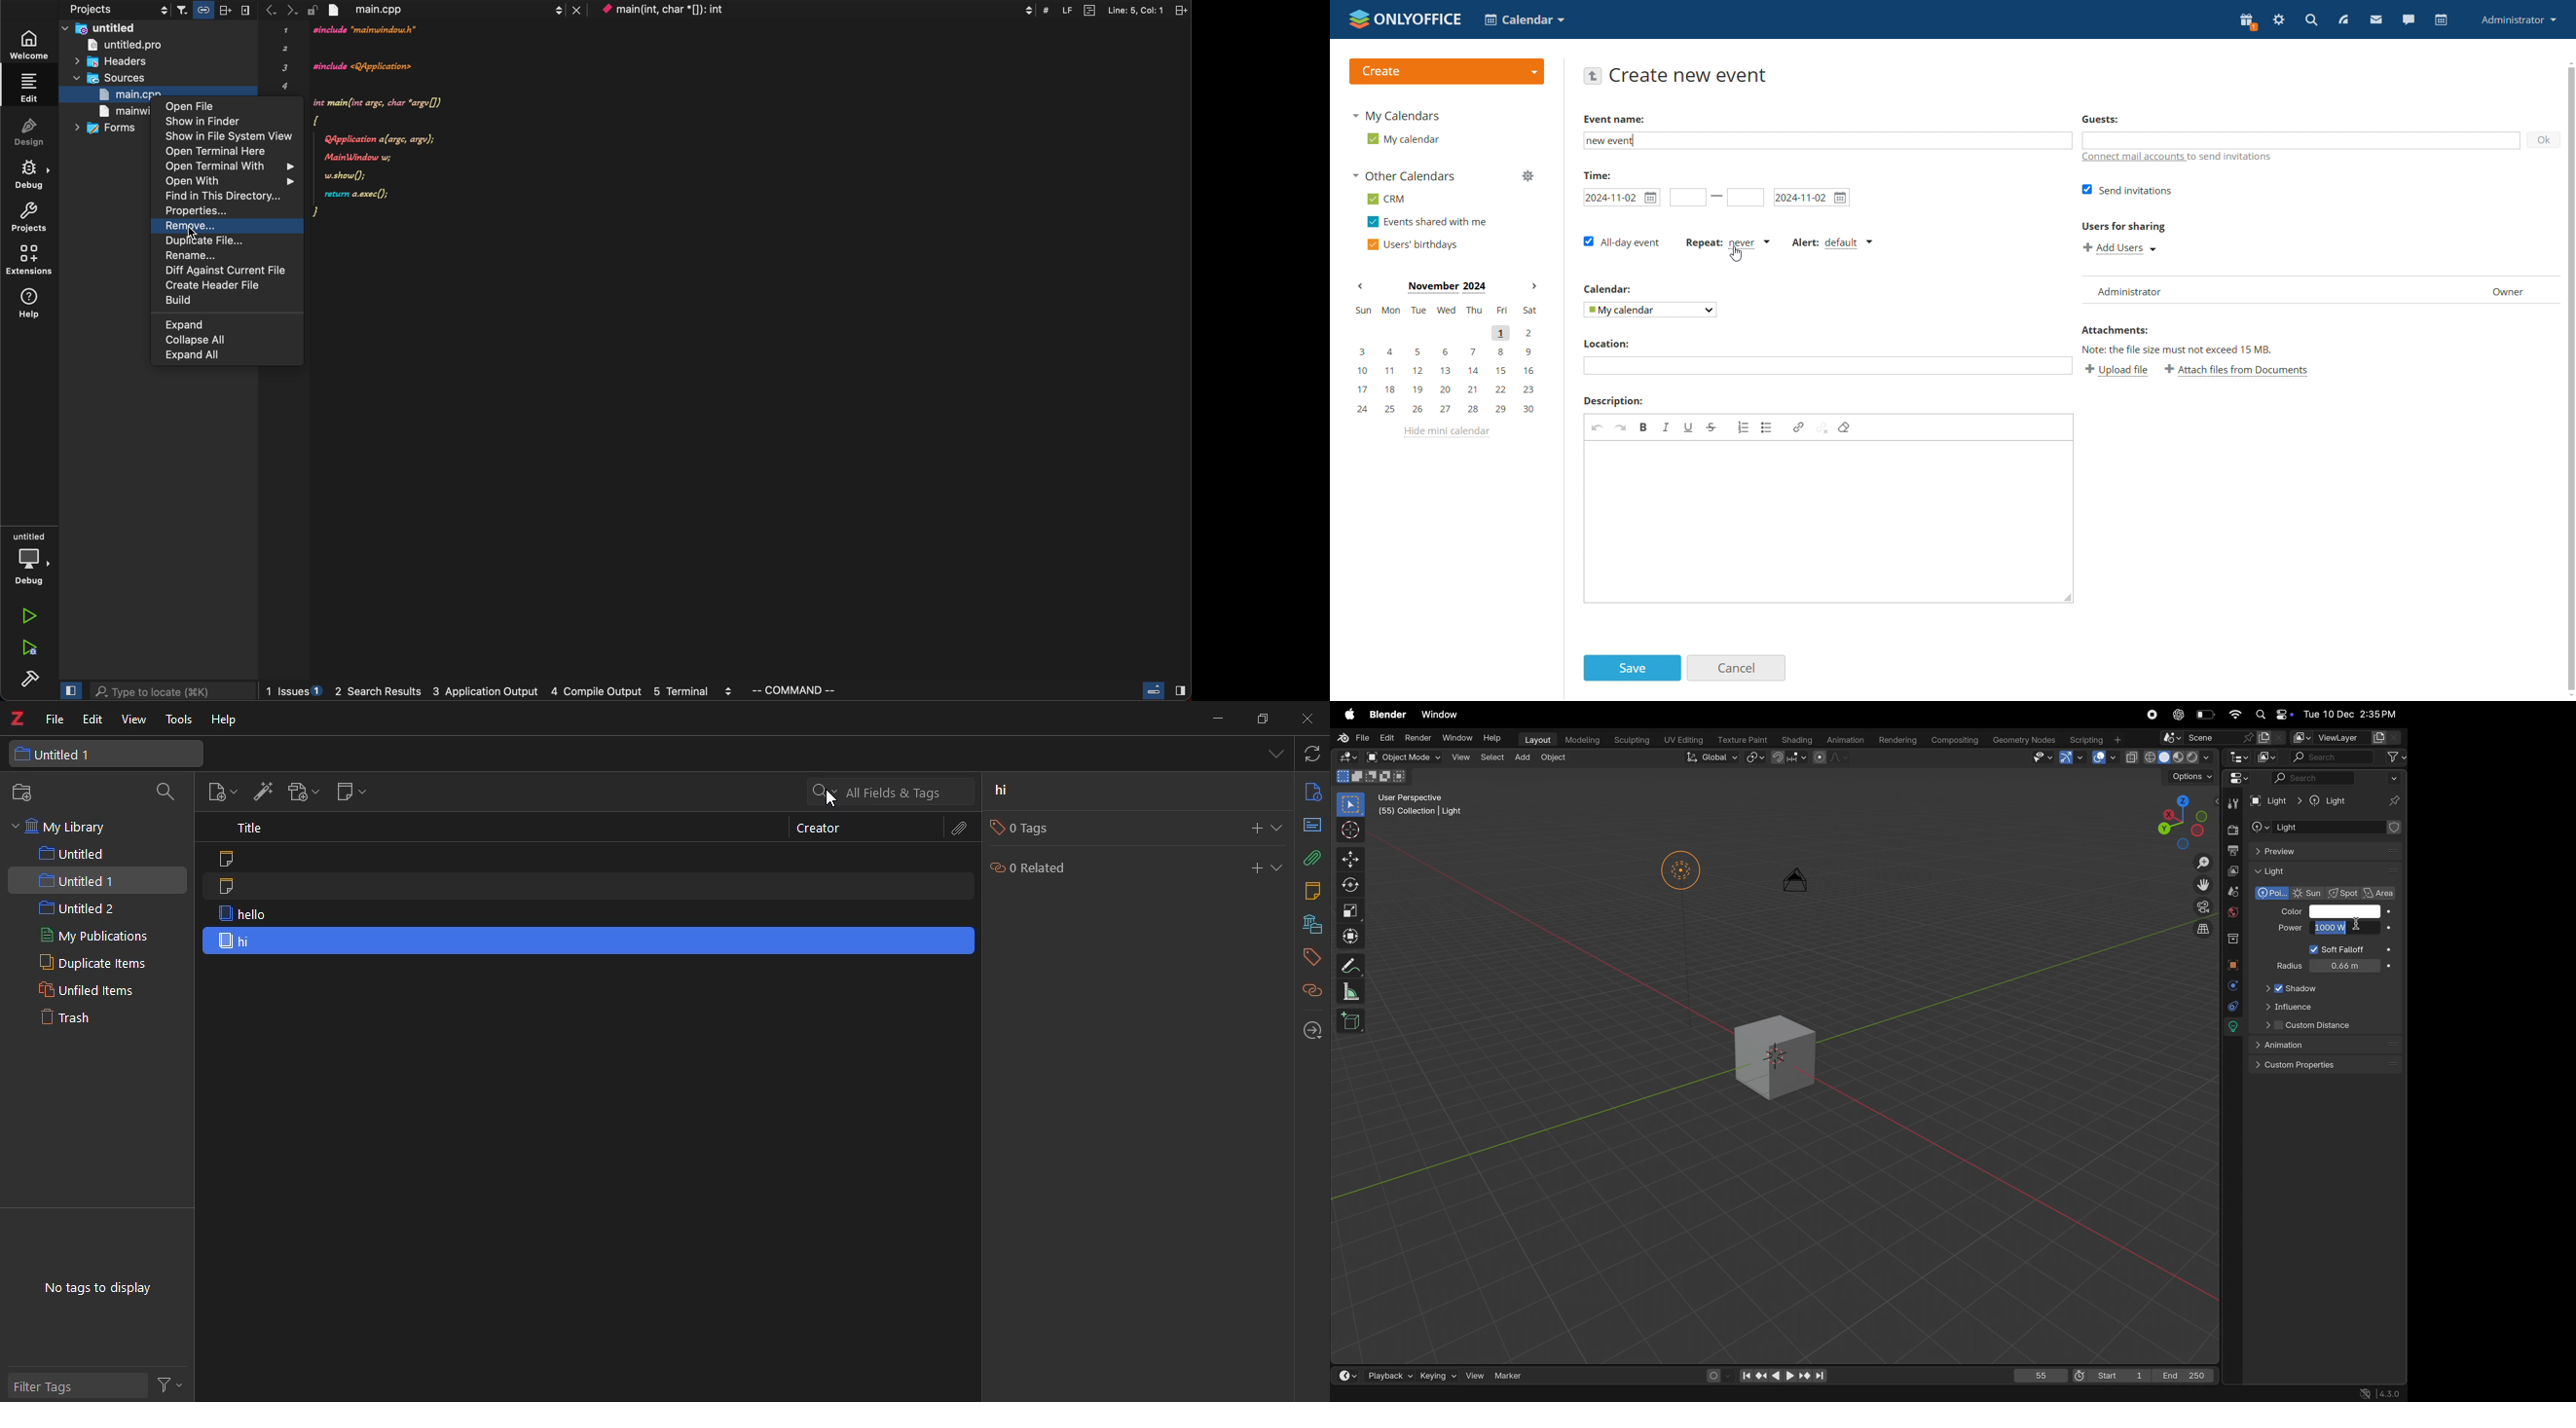 Image resolution: width=2576 pixels, height=1428 pixels. What do you see at coordinates (2173, 758) in the screenshot?
I see `view port shading` at bounding box center [2173, 758].